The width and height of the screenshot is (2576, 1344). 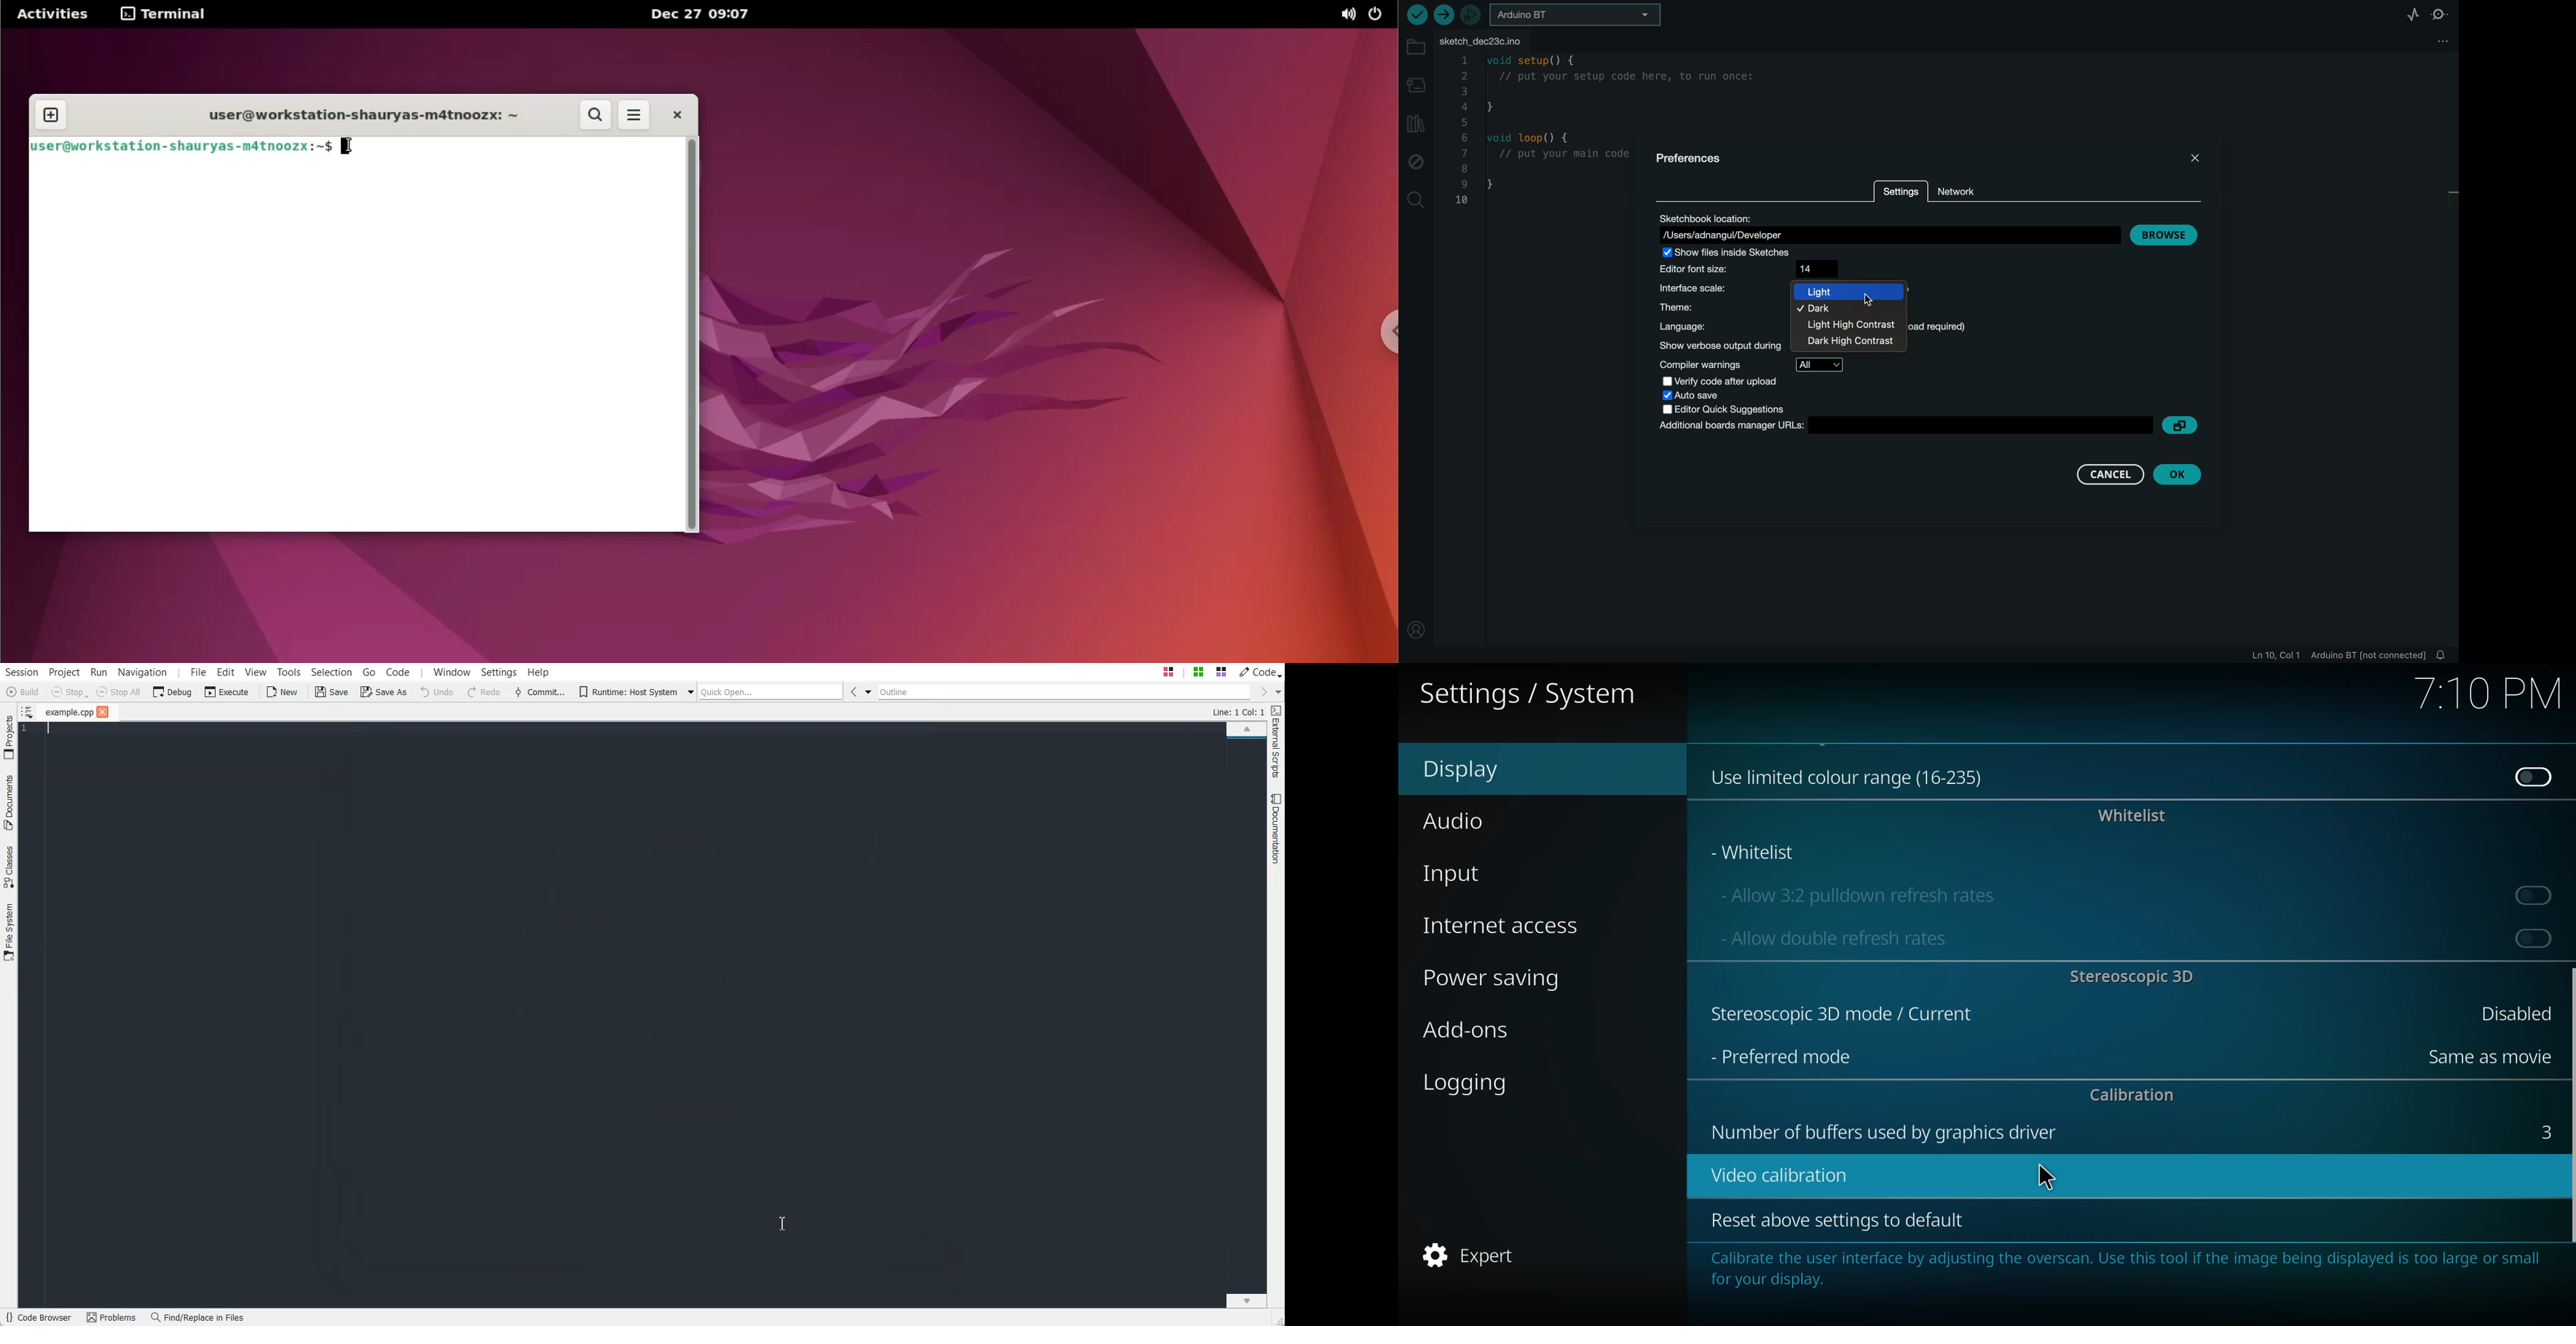 I want to click on enable, so click(x=2531, y=937).